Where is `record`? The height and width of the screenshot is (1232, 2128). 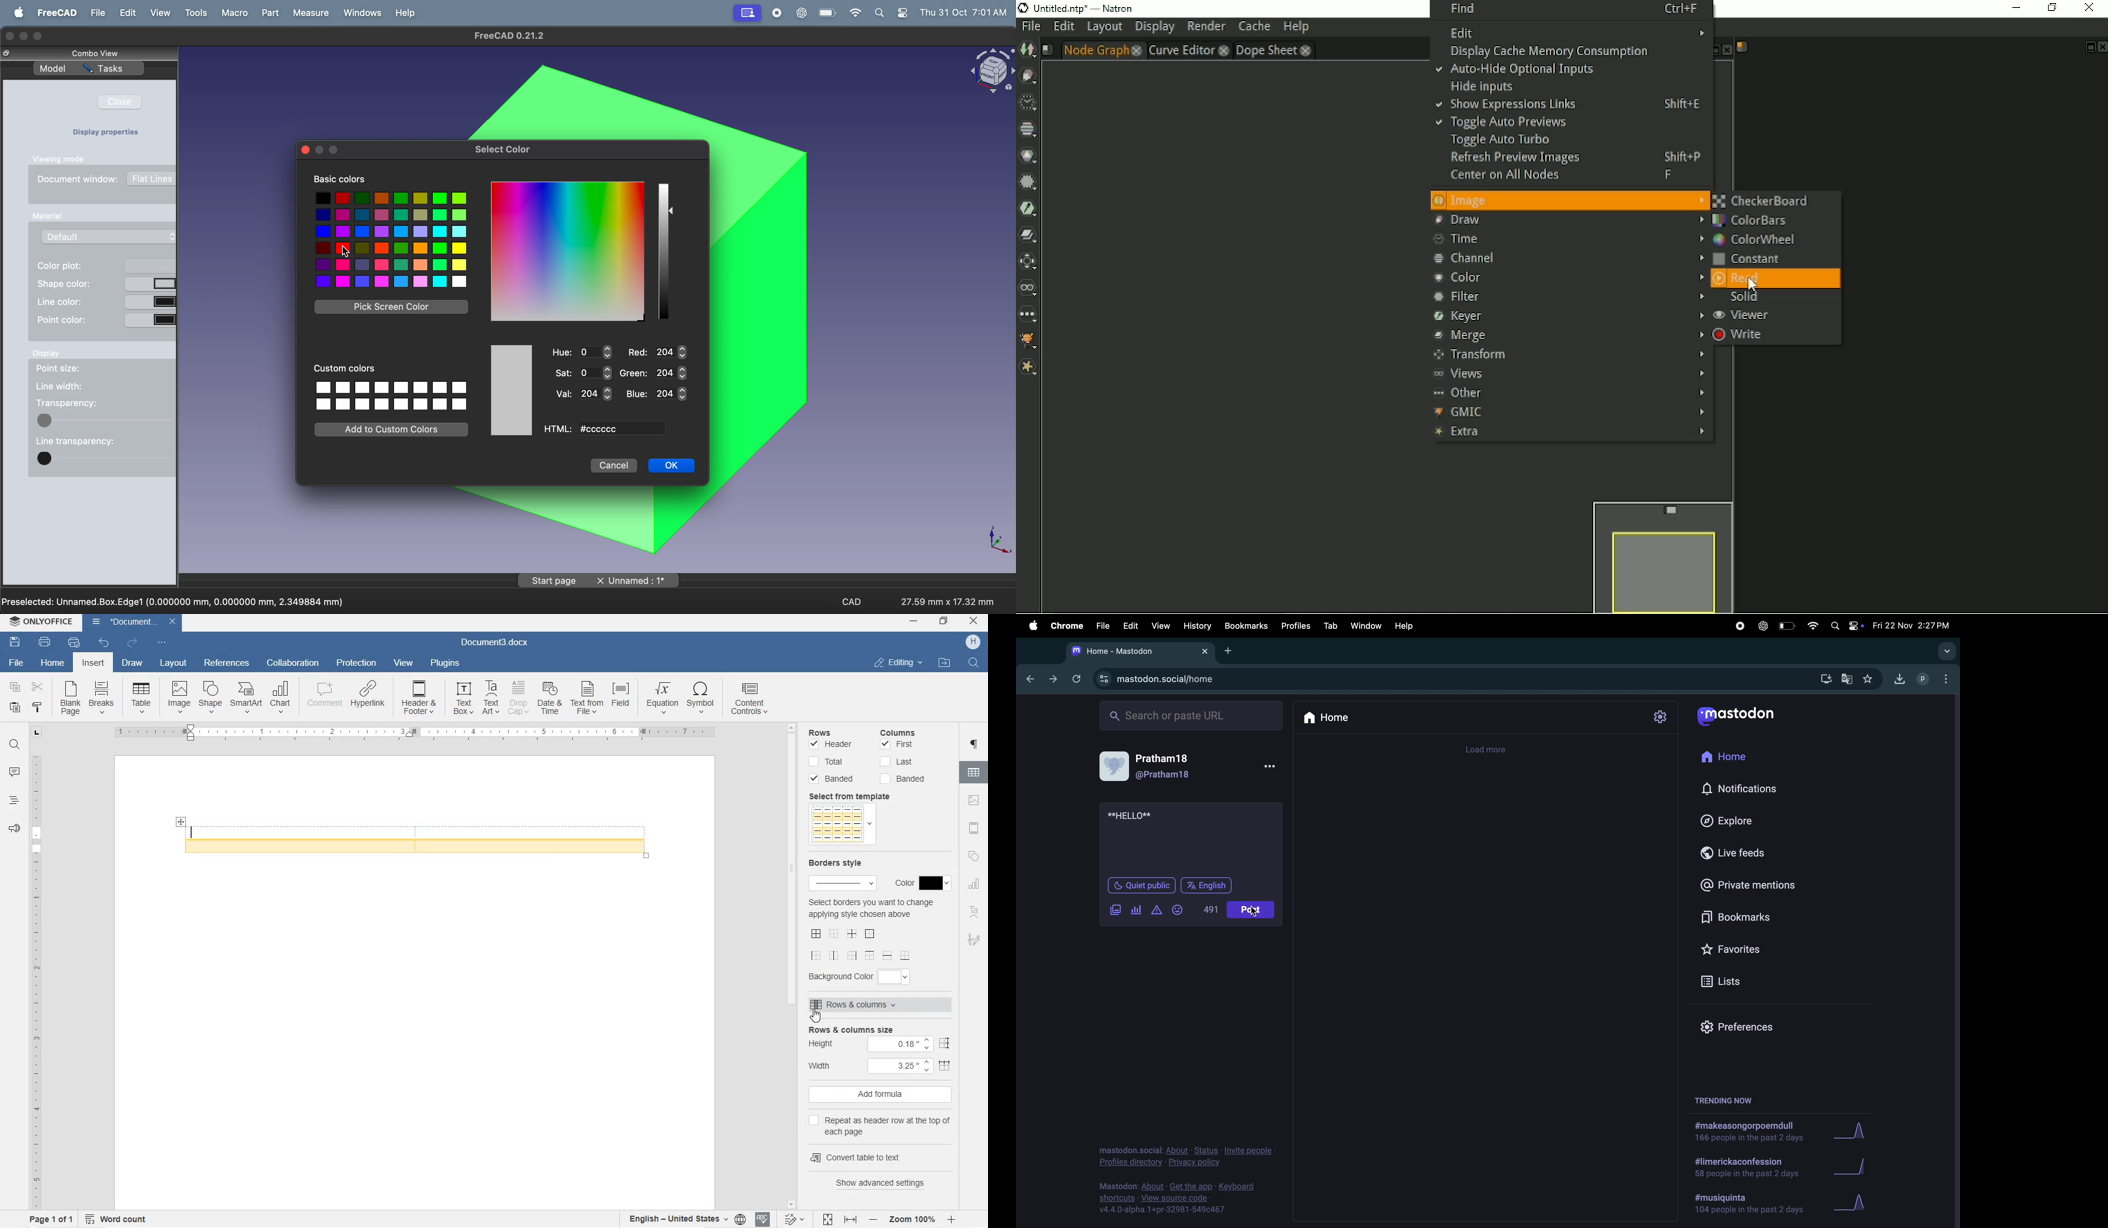
record is located at coordinates (777, 14).